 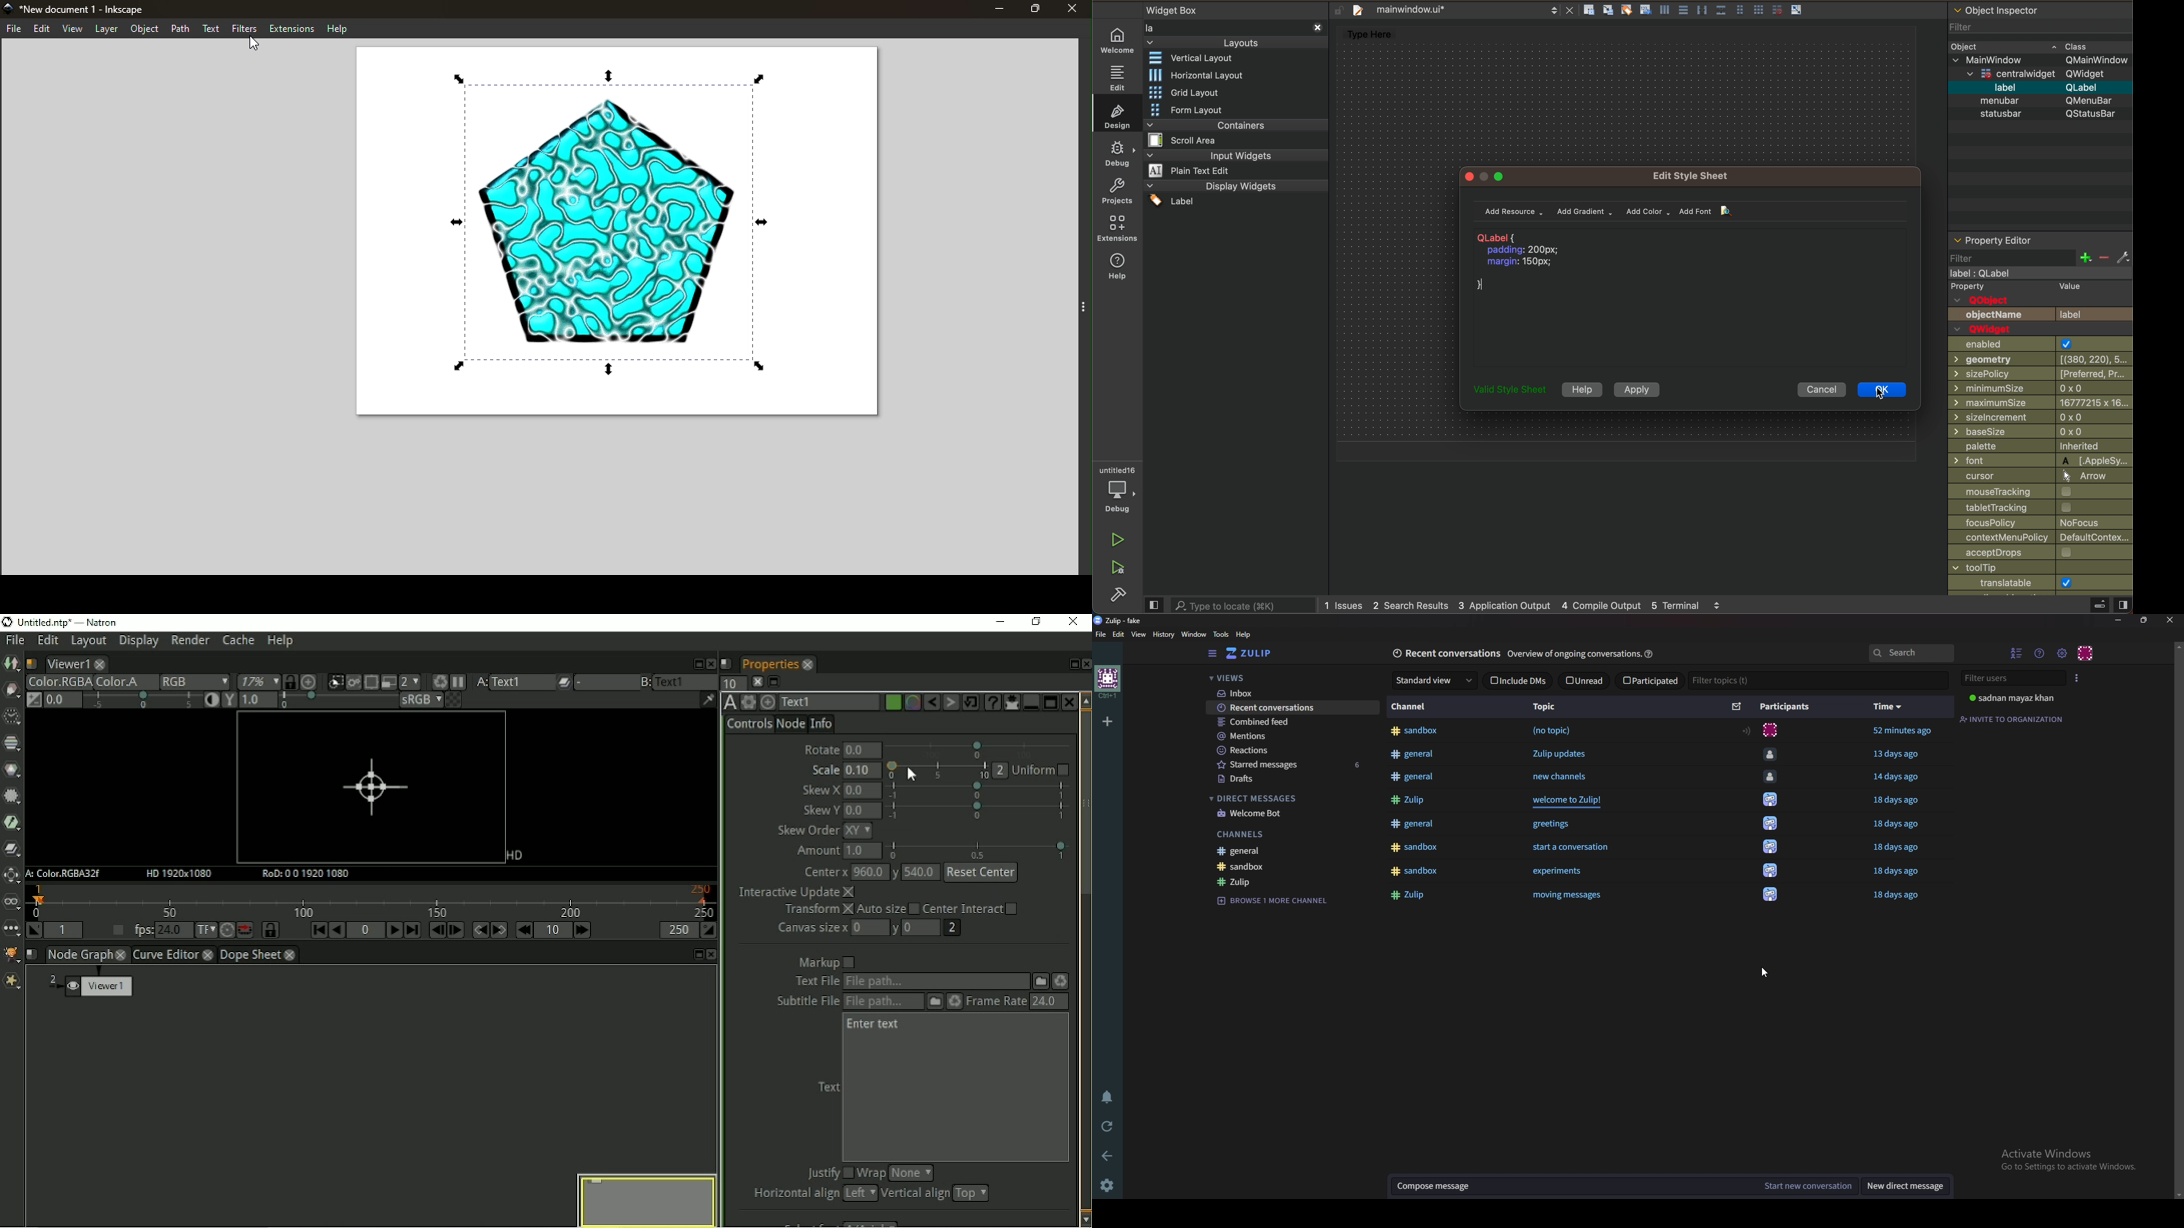 I want to click on ‘experiments, so click(x=1556, y=874).